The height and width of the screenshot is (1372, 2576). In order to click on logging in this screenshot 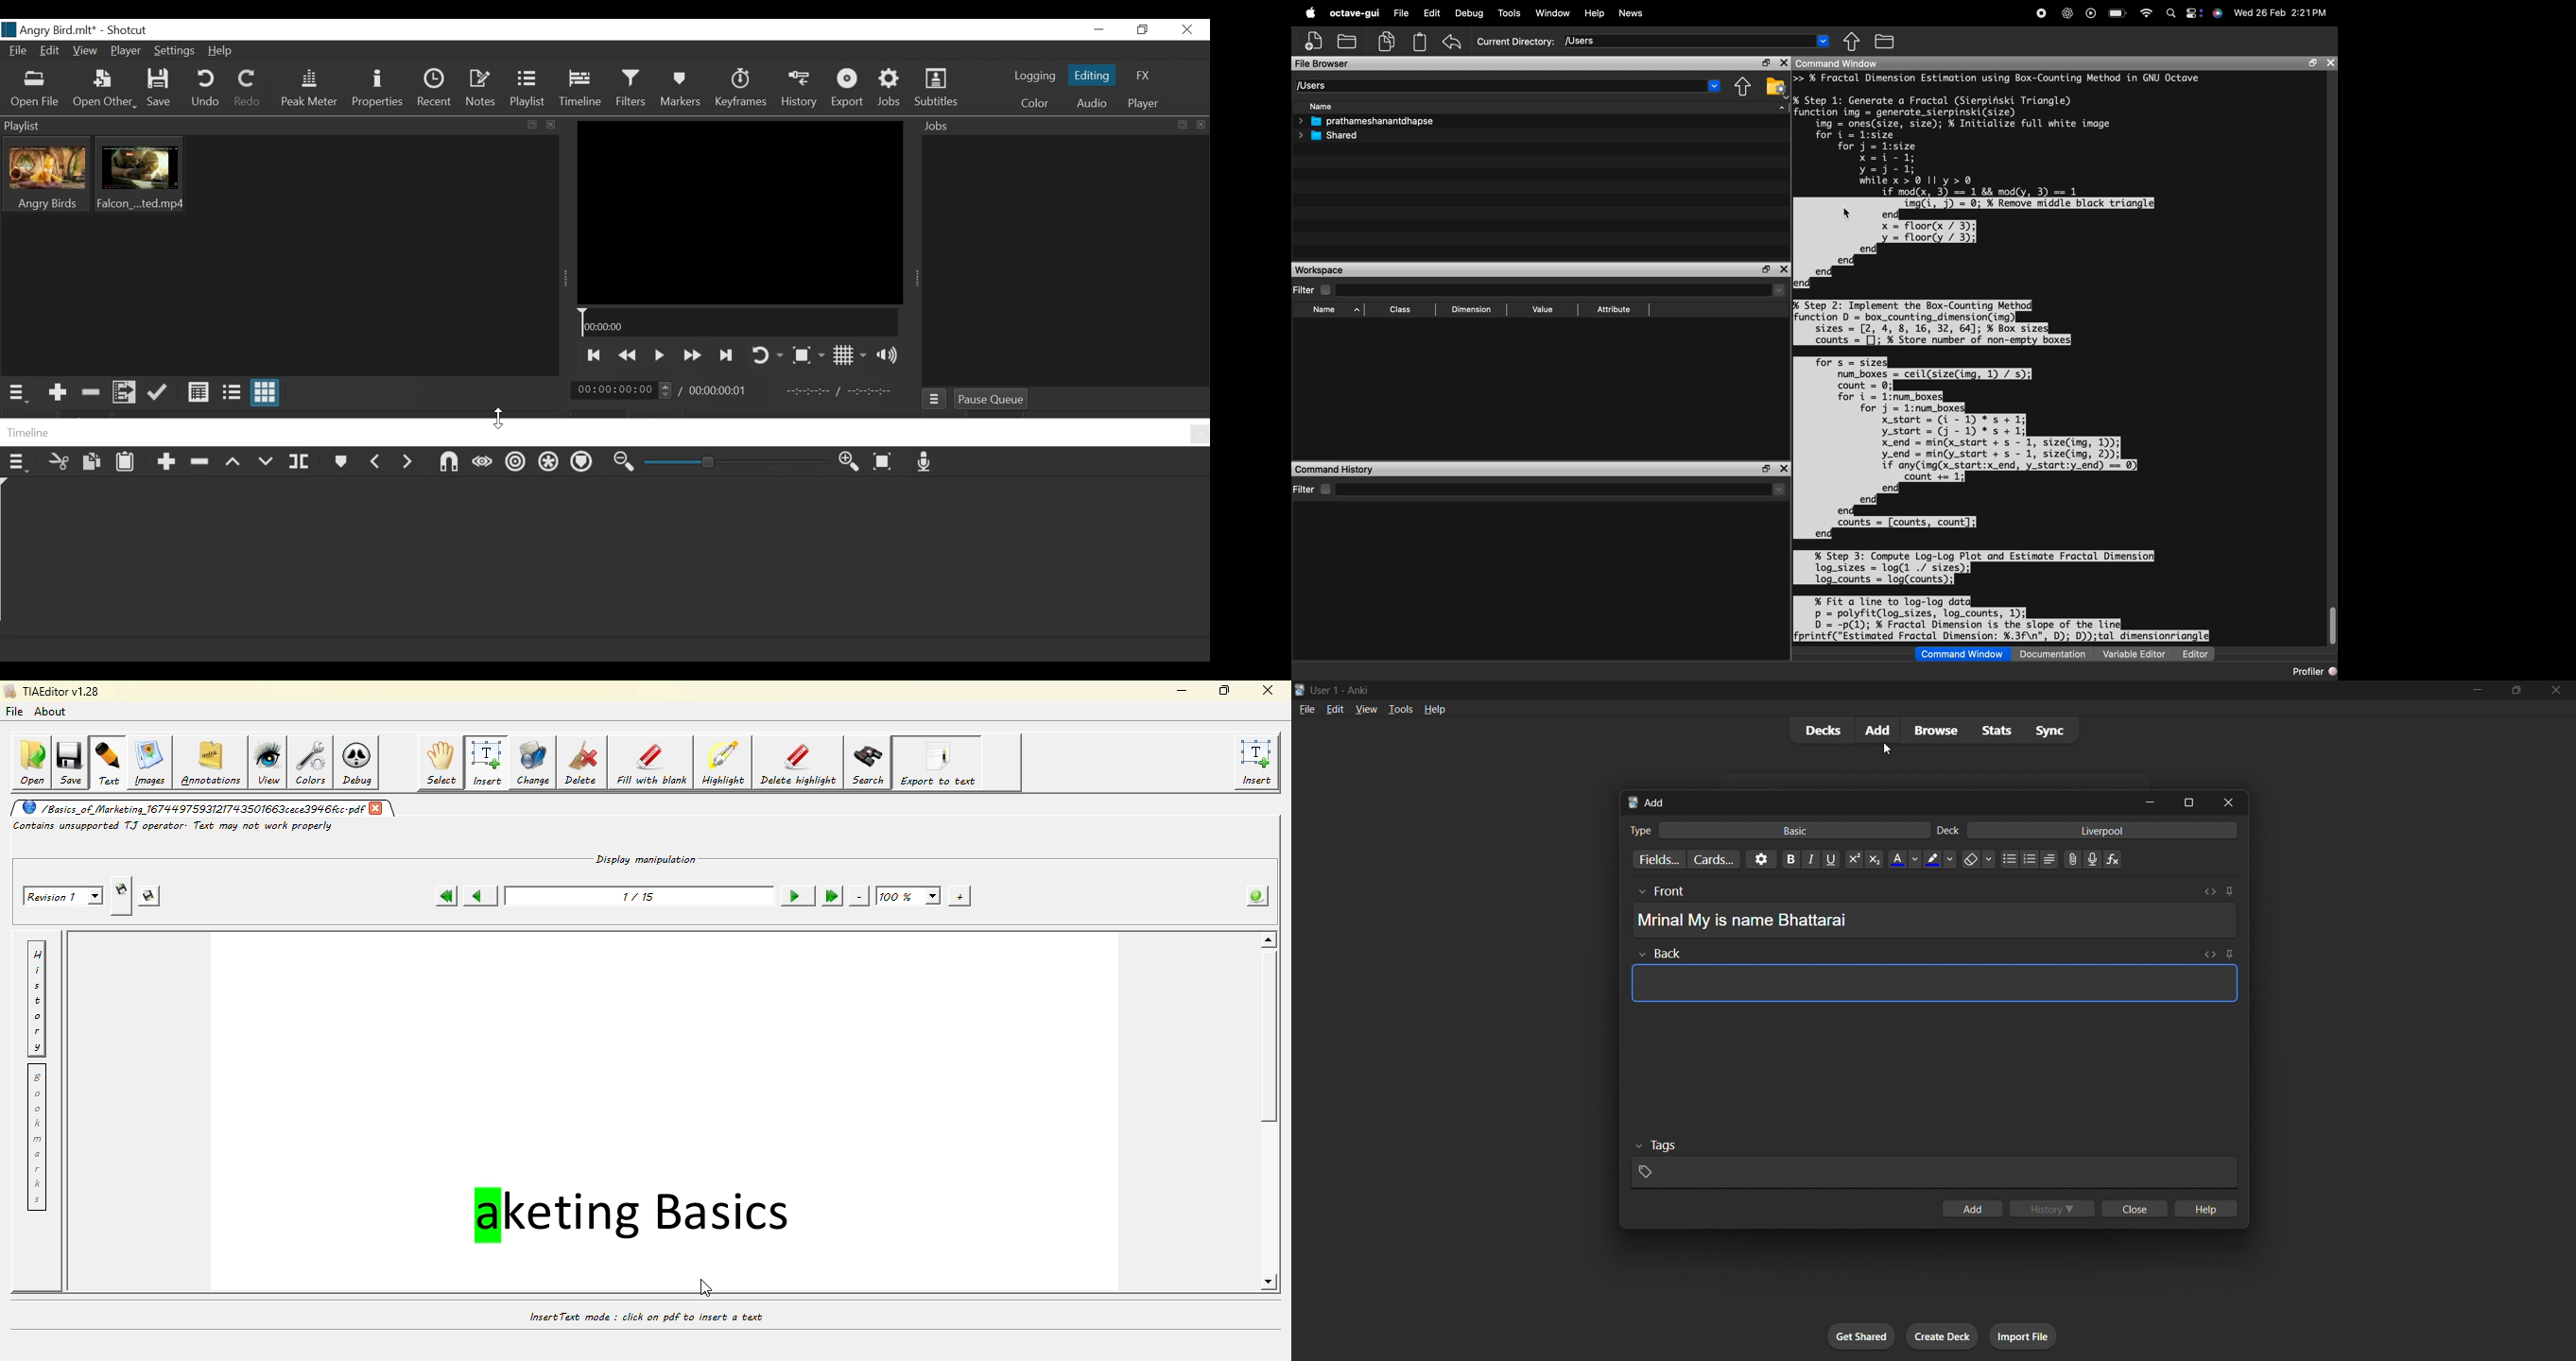, I will do `click(1035, 78)`.